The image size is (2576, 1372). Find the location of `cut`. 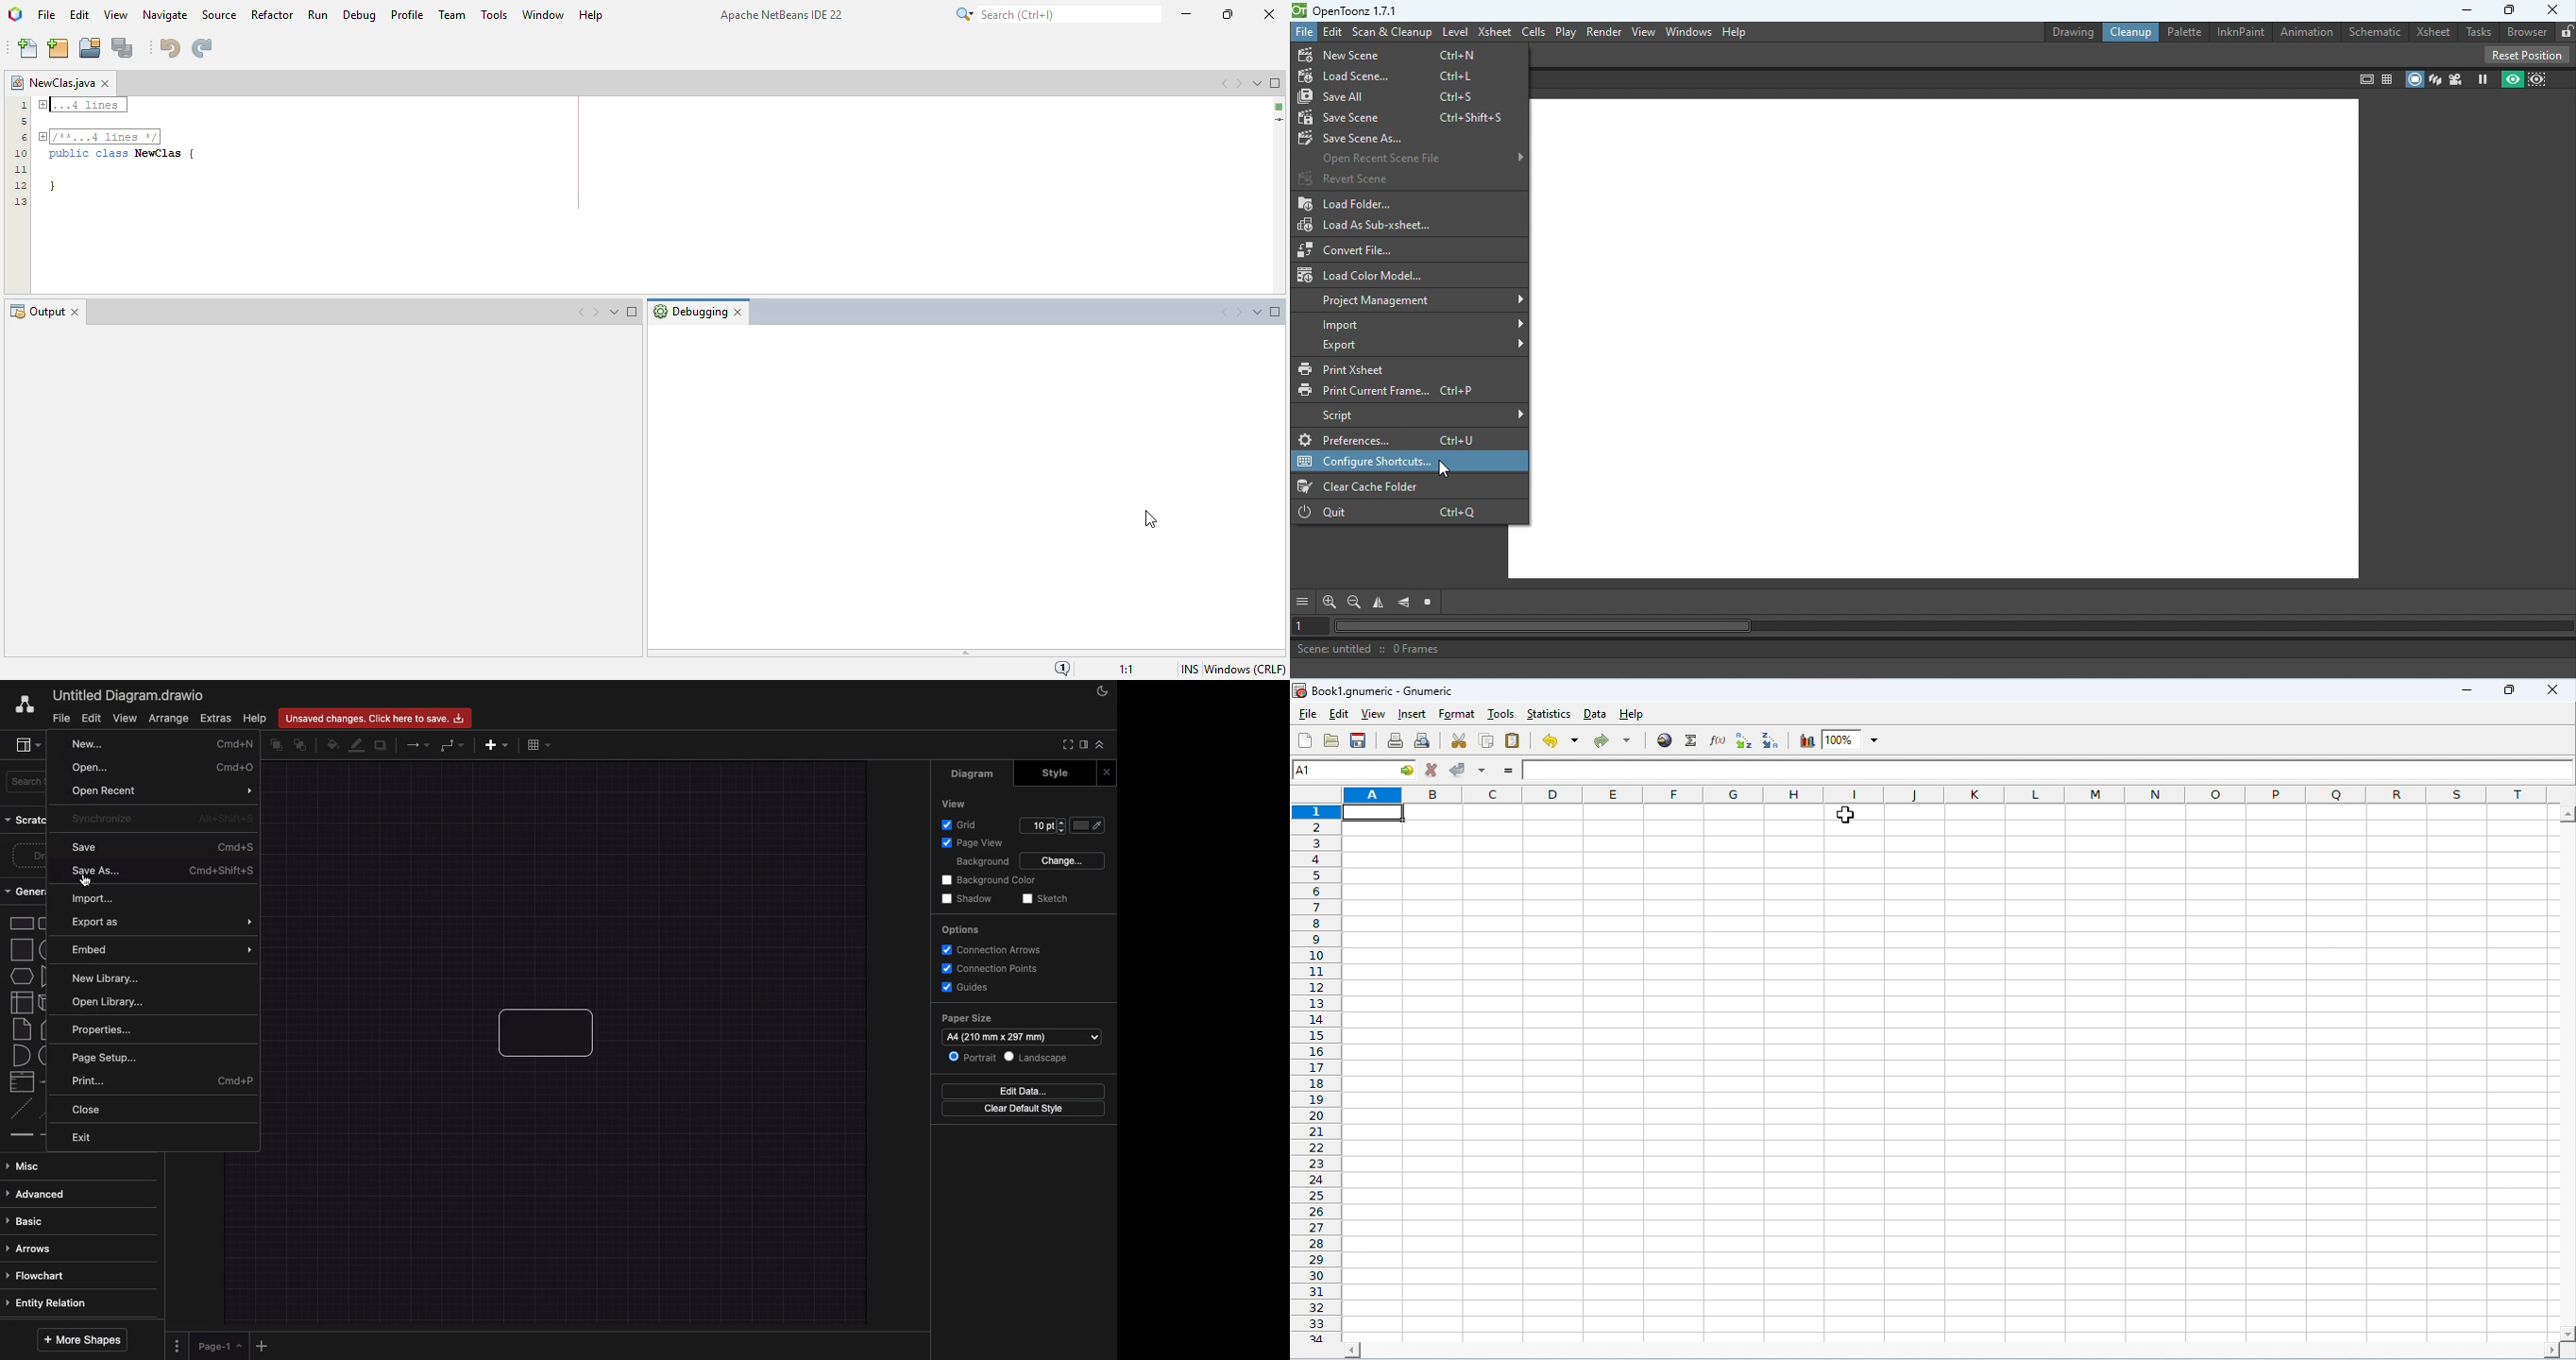

cut is located at coordinates (1461, 740).